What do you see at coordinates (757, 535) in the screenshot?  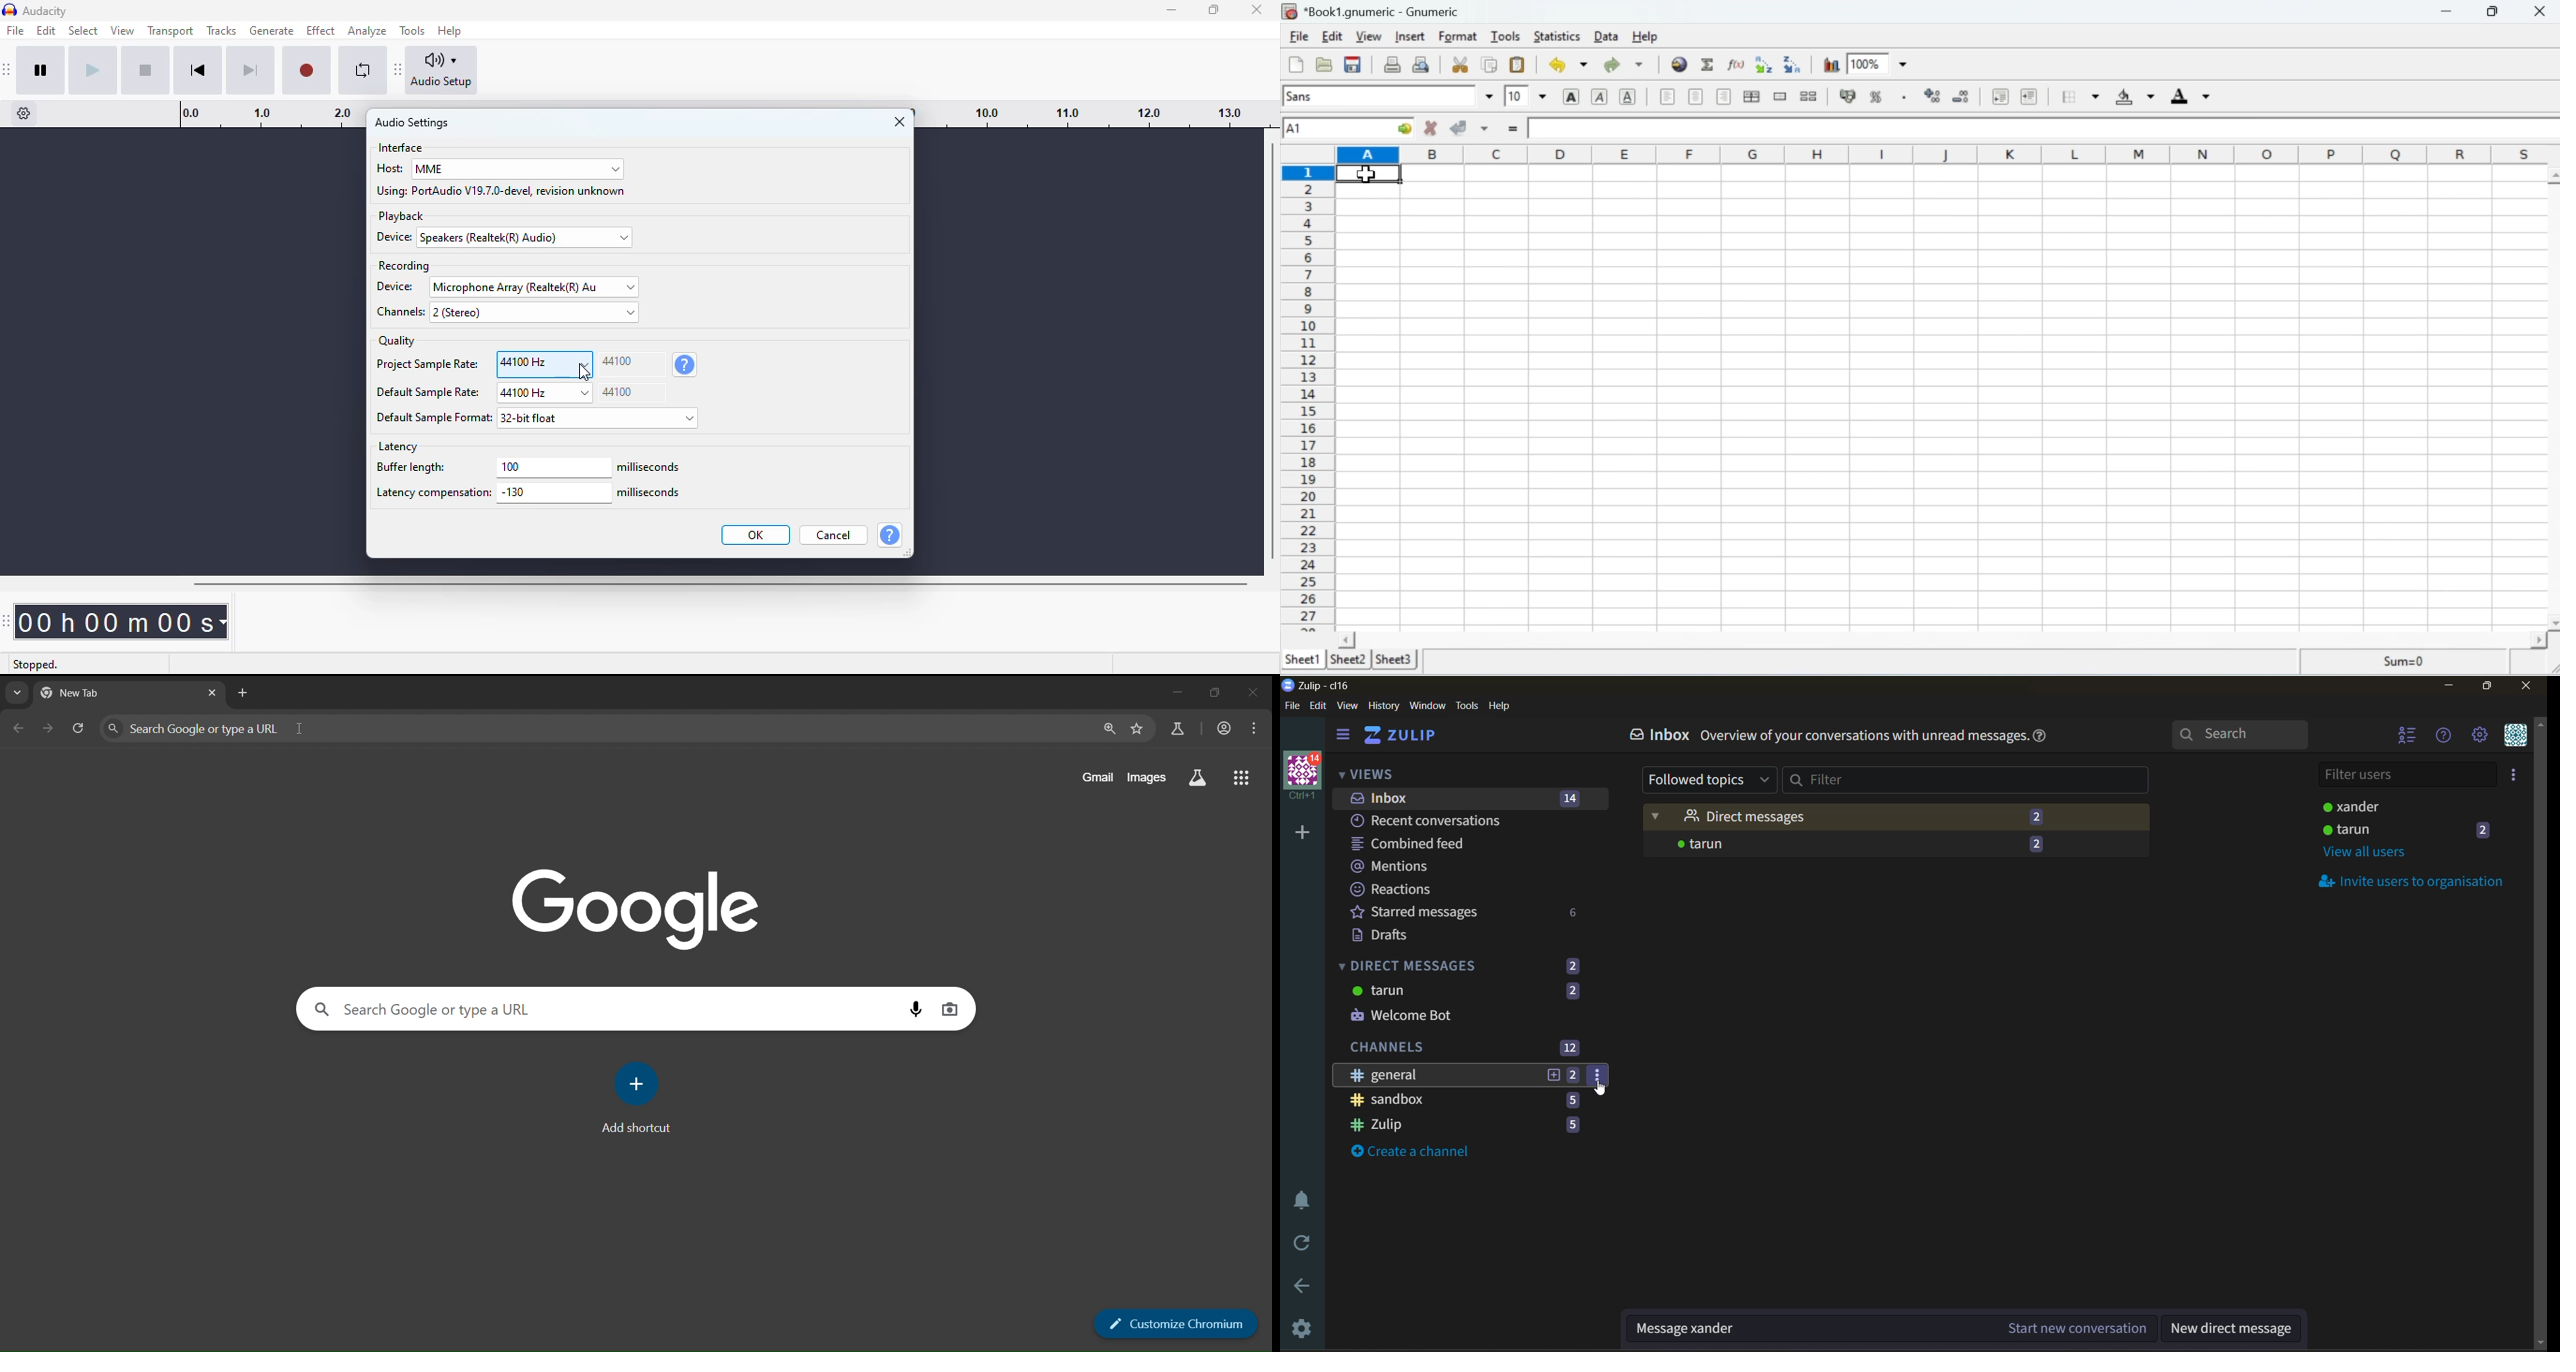 I see `OK` at bounding box center [757, 535].